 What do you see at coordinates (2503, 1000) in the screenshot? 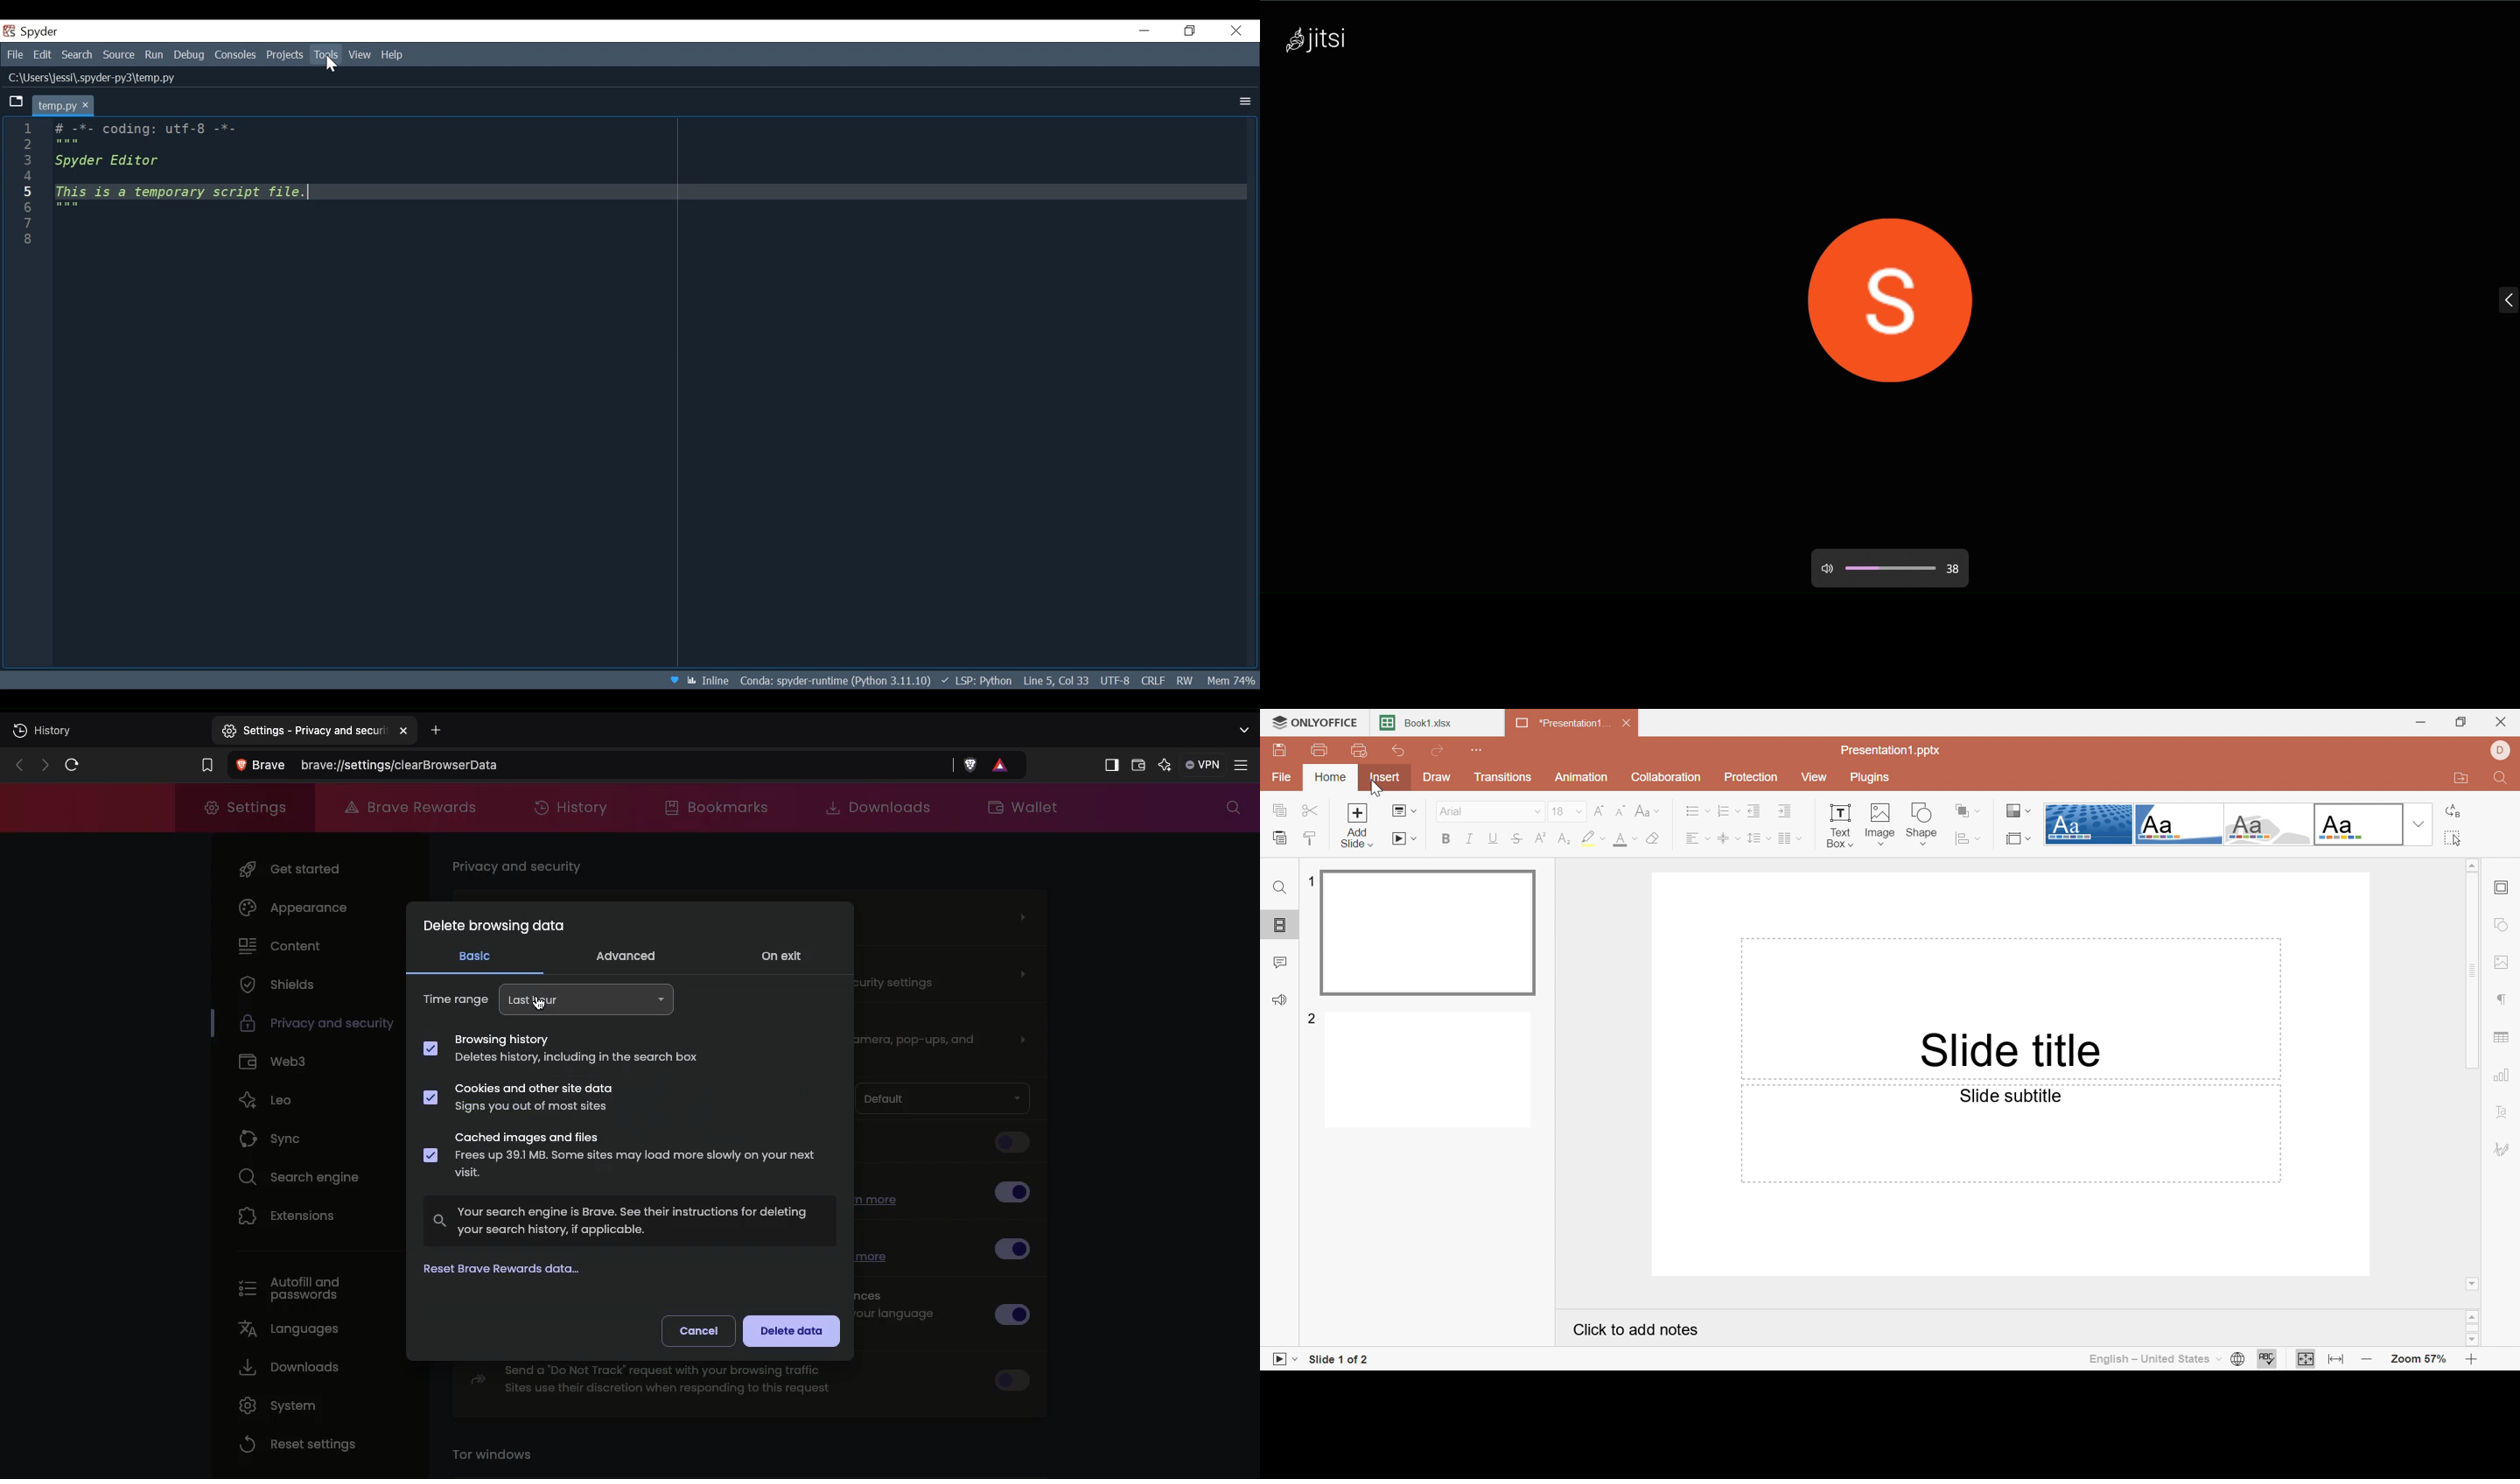
I see `Paragraph settings` at bounding box center [2503, 1000].